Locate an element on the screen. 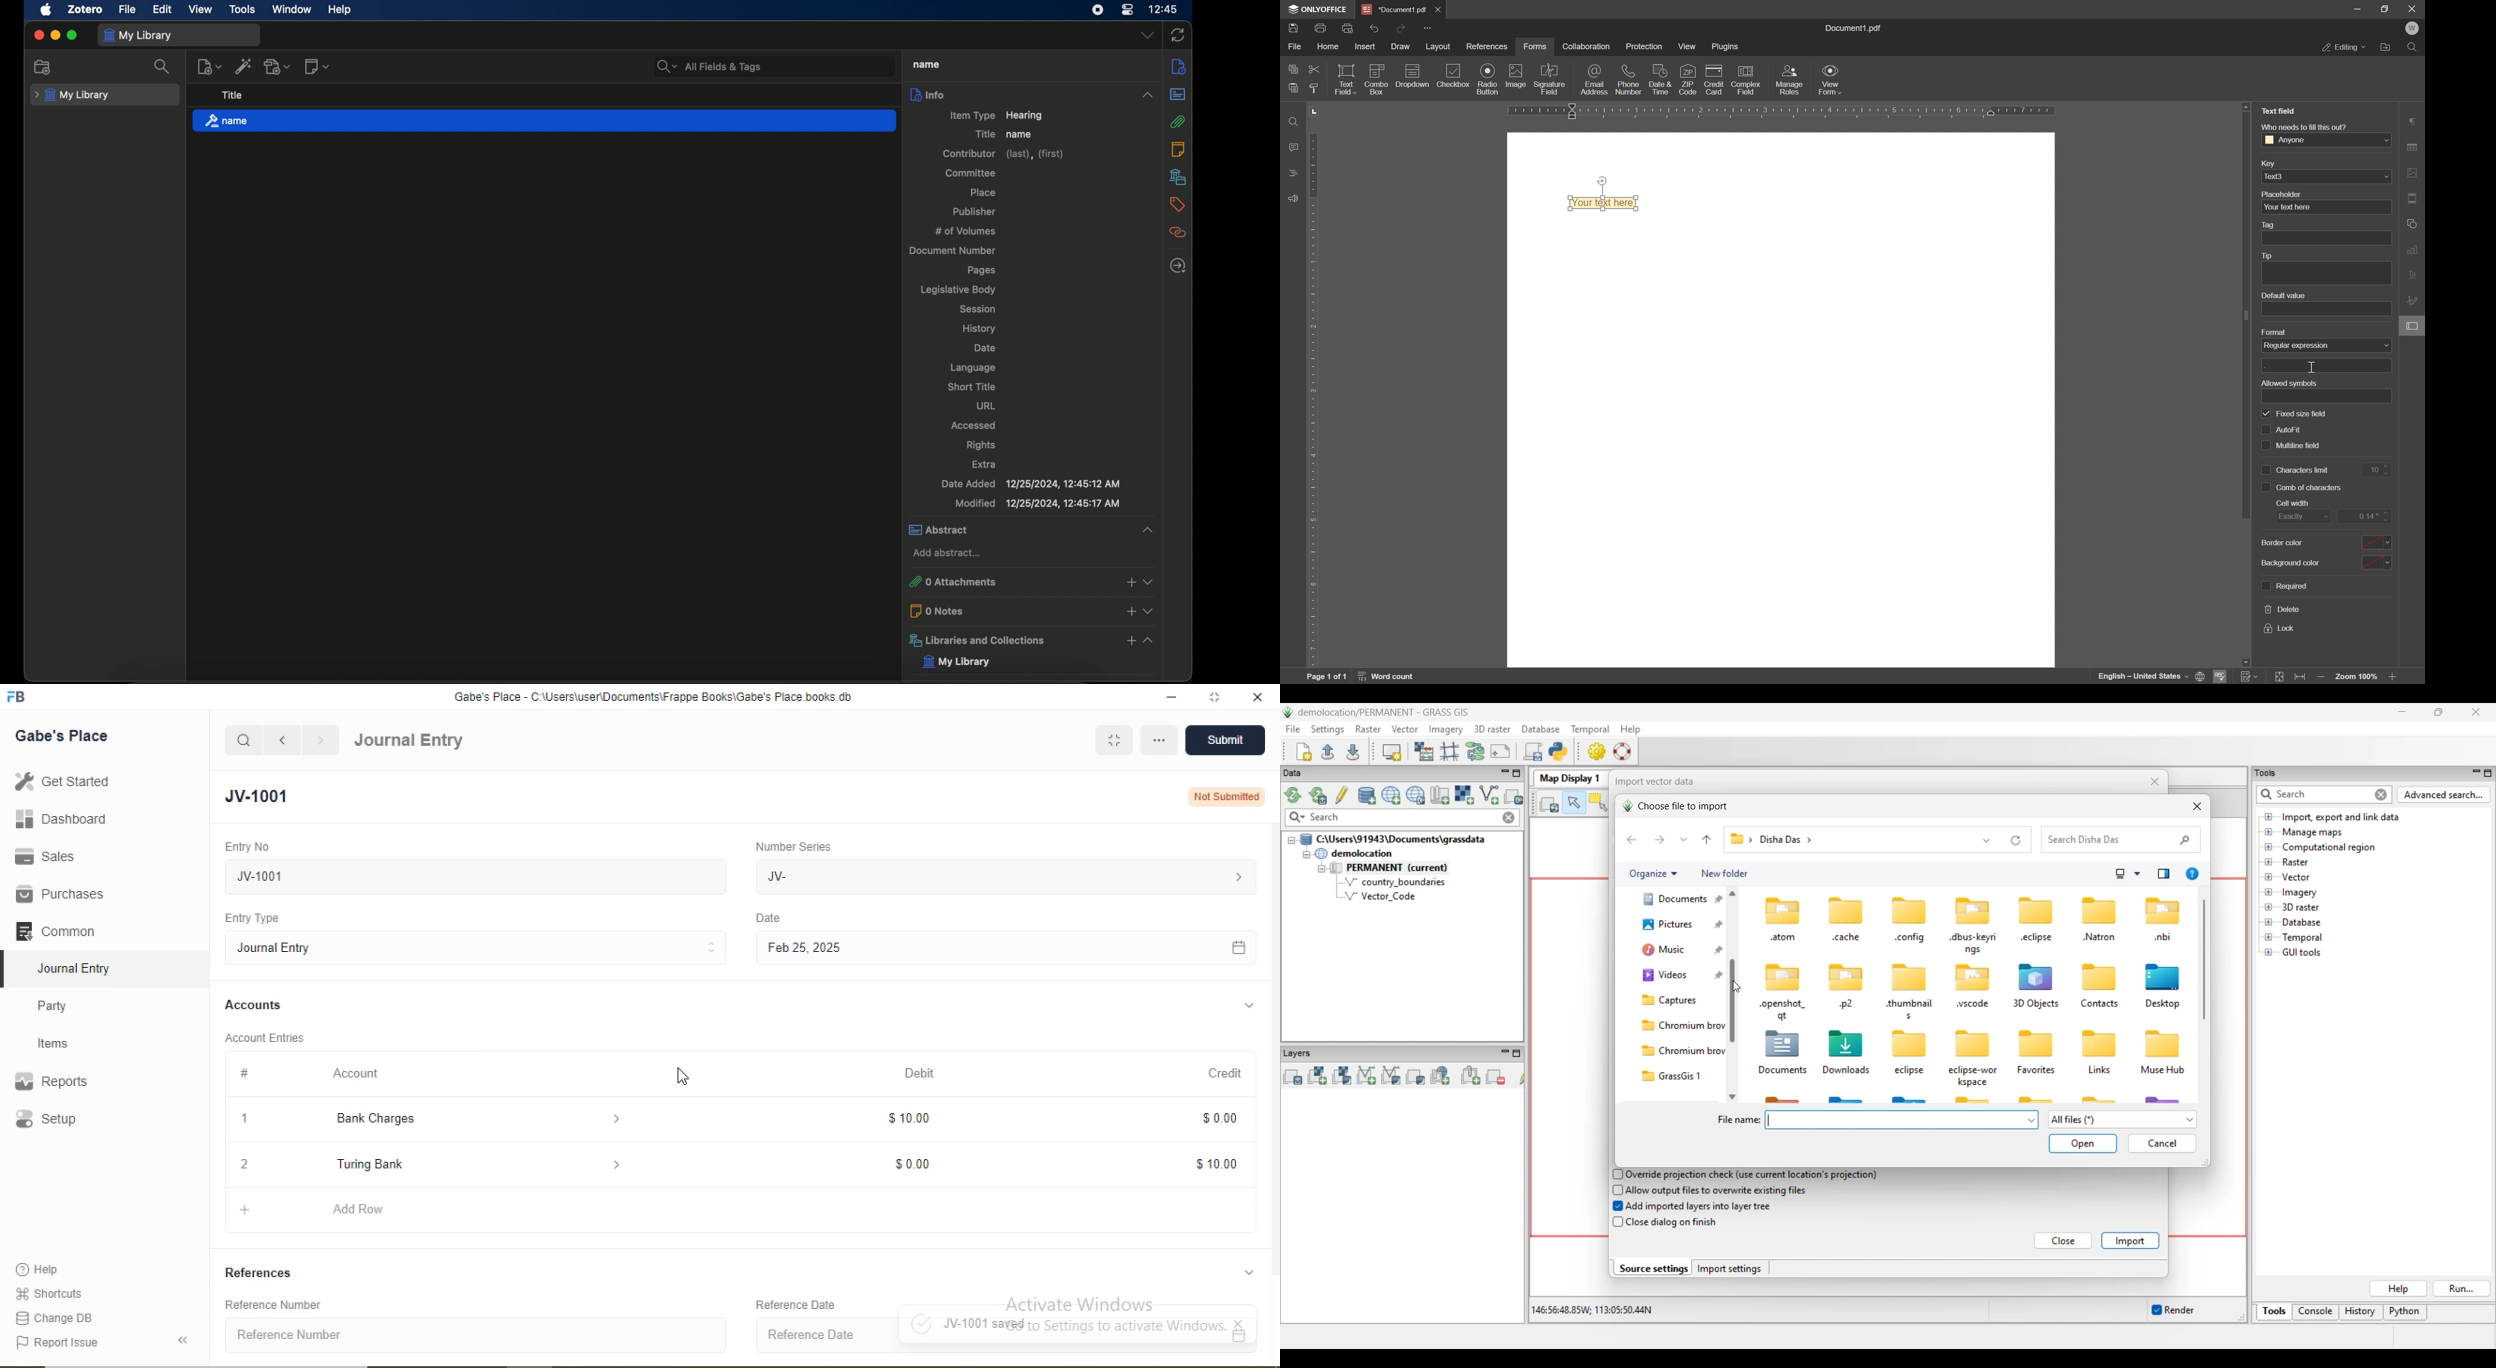 Image resolution: width=2520 pixels, height=1372 pixels. default value is located at coordinates (2282, 295).